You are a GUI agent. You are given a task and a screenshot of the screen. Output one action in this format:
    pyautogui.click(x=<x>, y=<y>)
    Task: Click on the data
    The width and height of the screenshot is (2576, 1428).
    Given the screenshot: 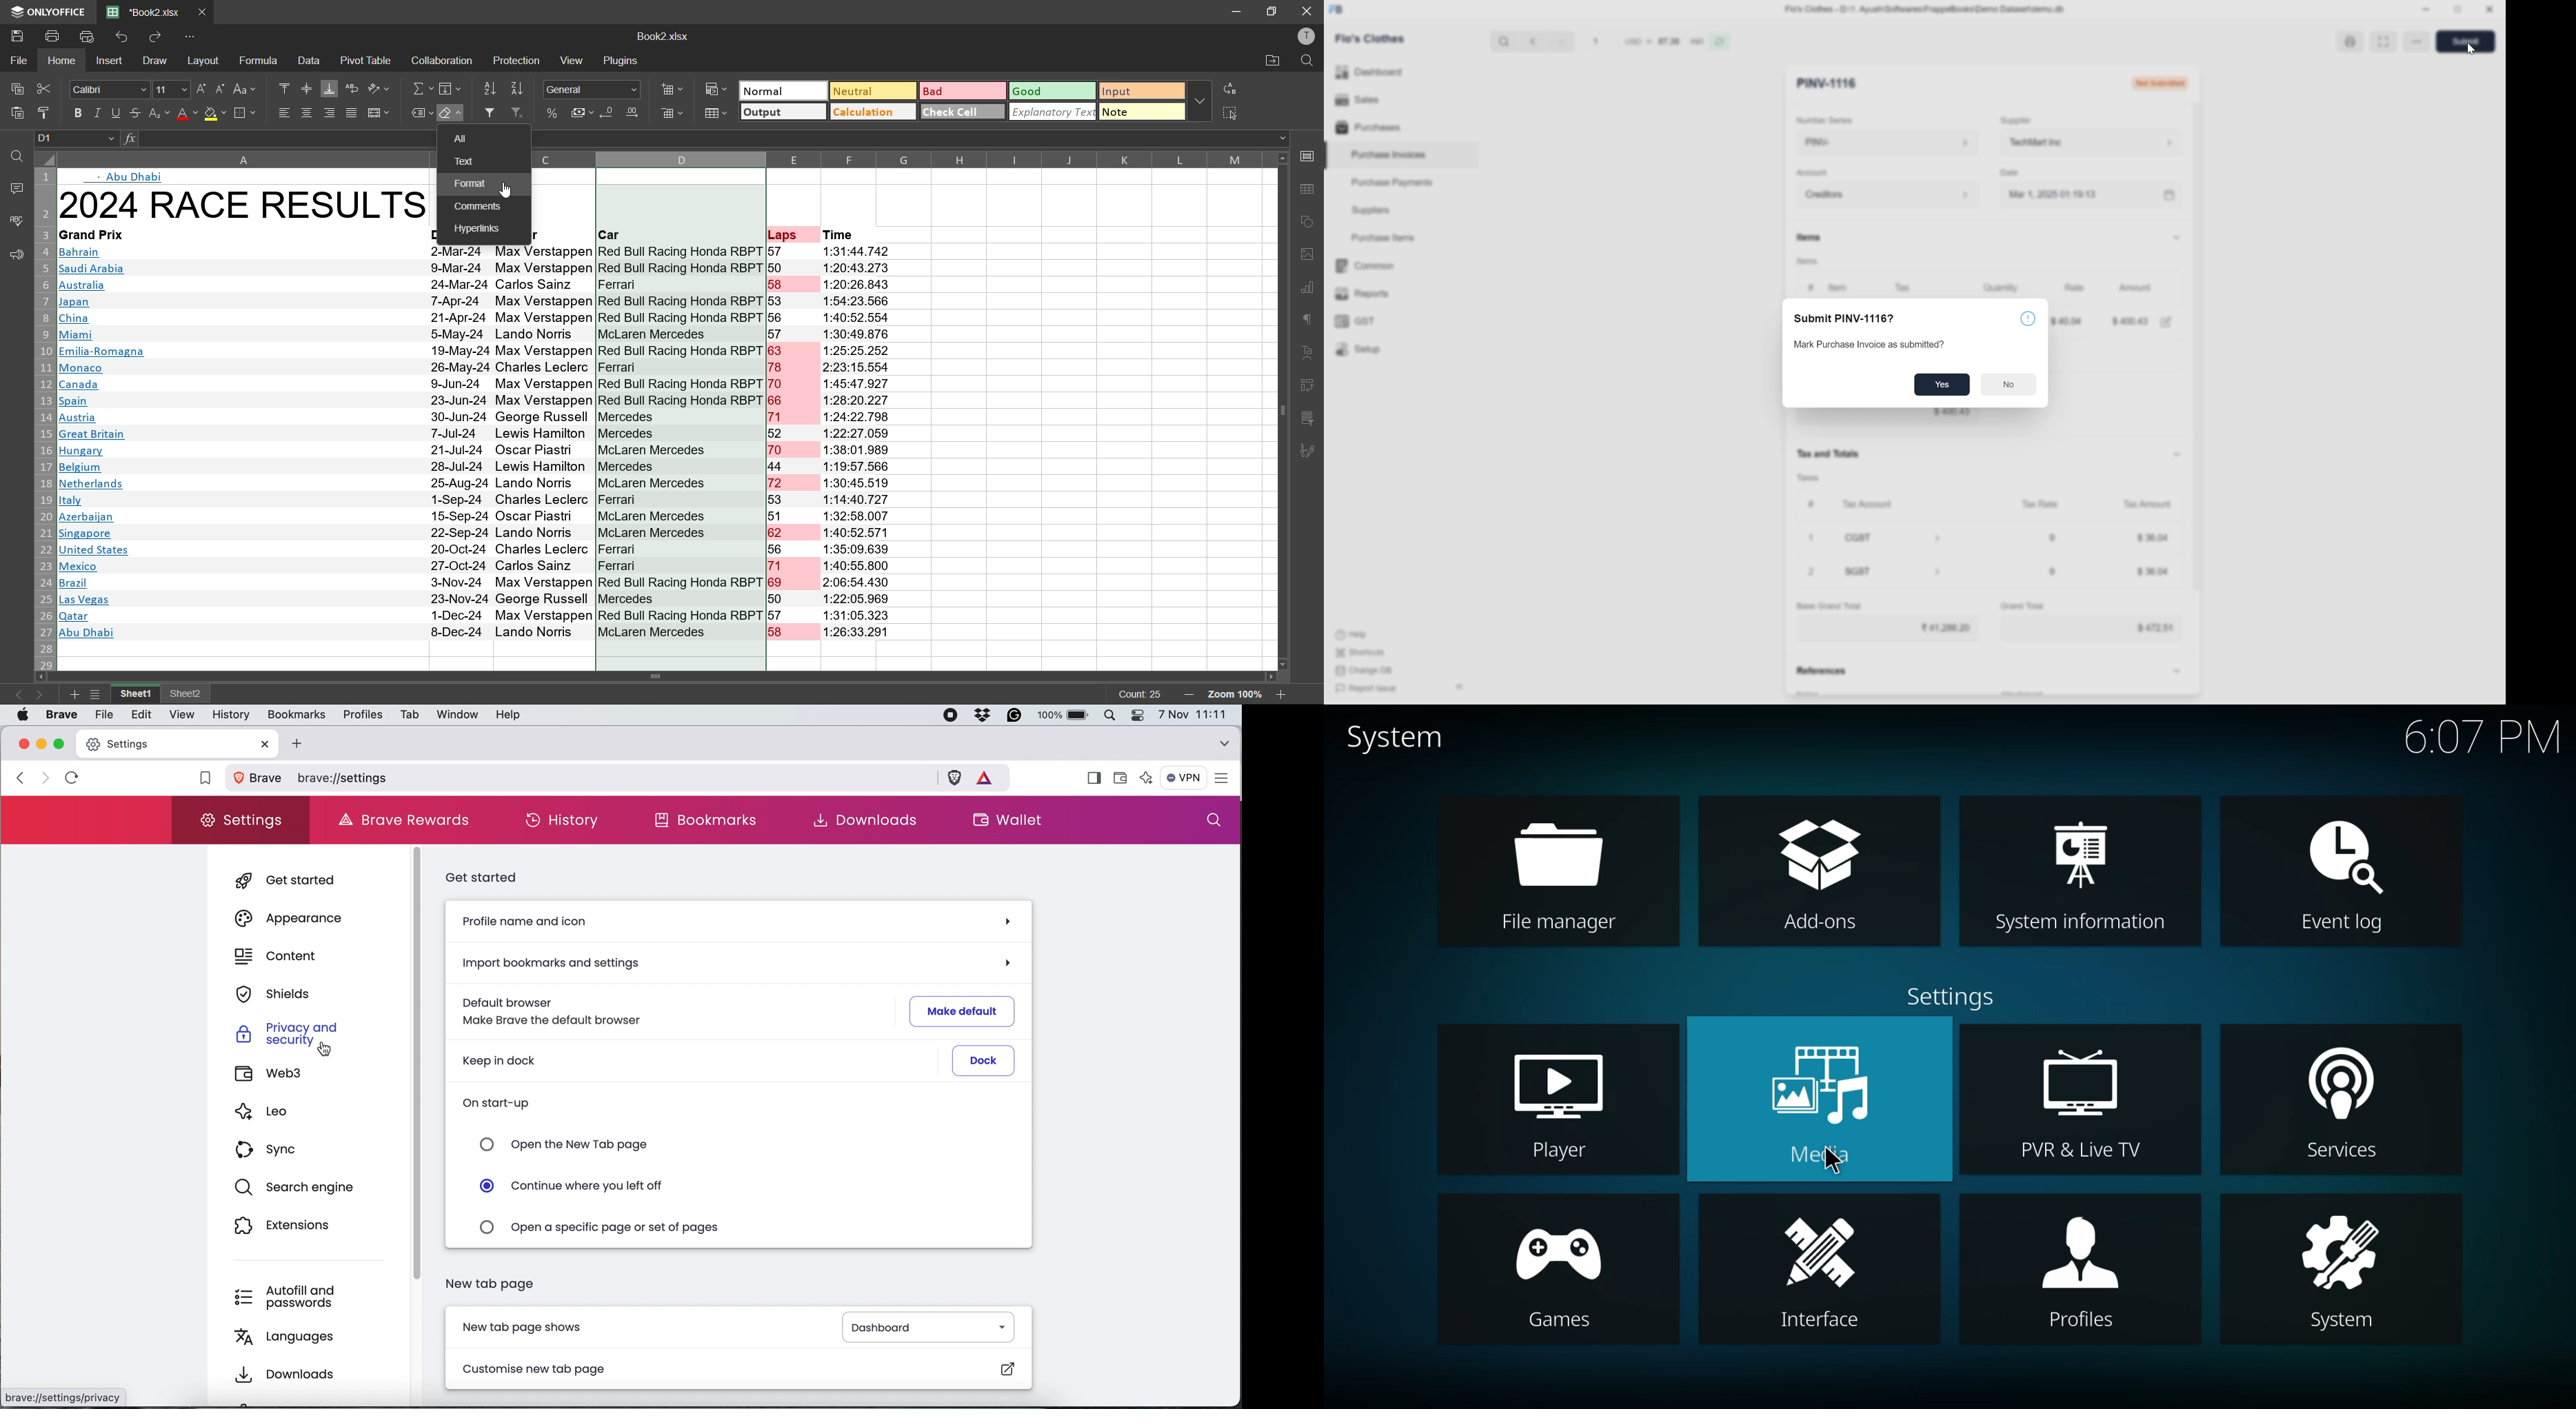 What is the action you would take?
    pyautogui.click(x=312, y=61)
    